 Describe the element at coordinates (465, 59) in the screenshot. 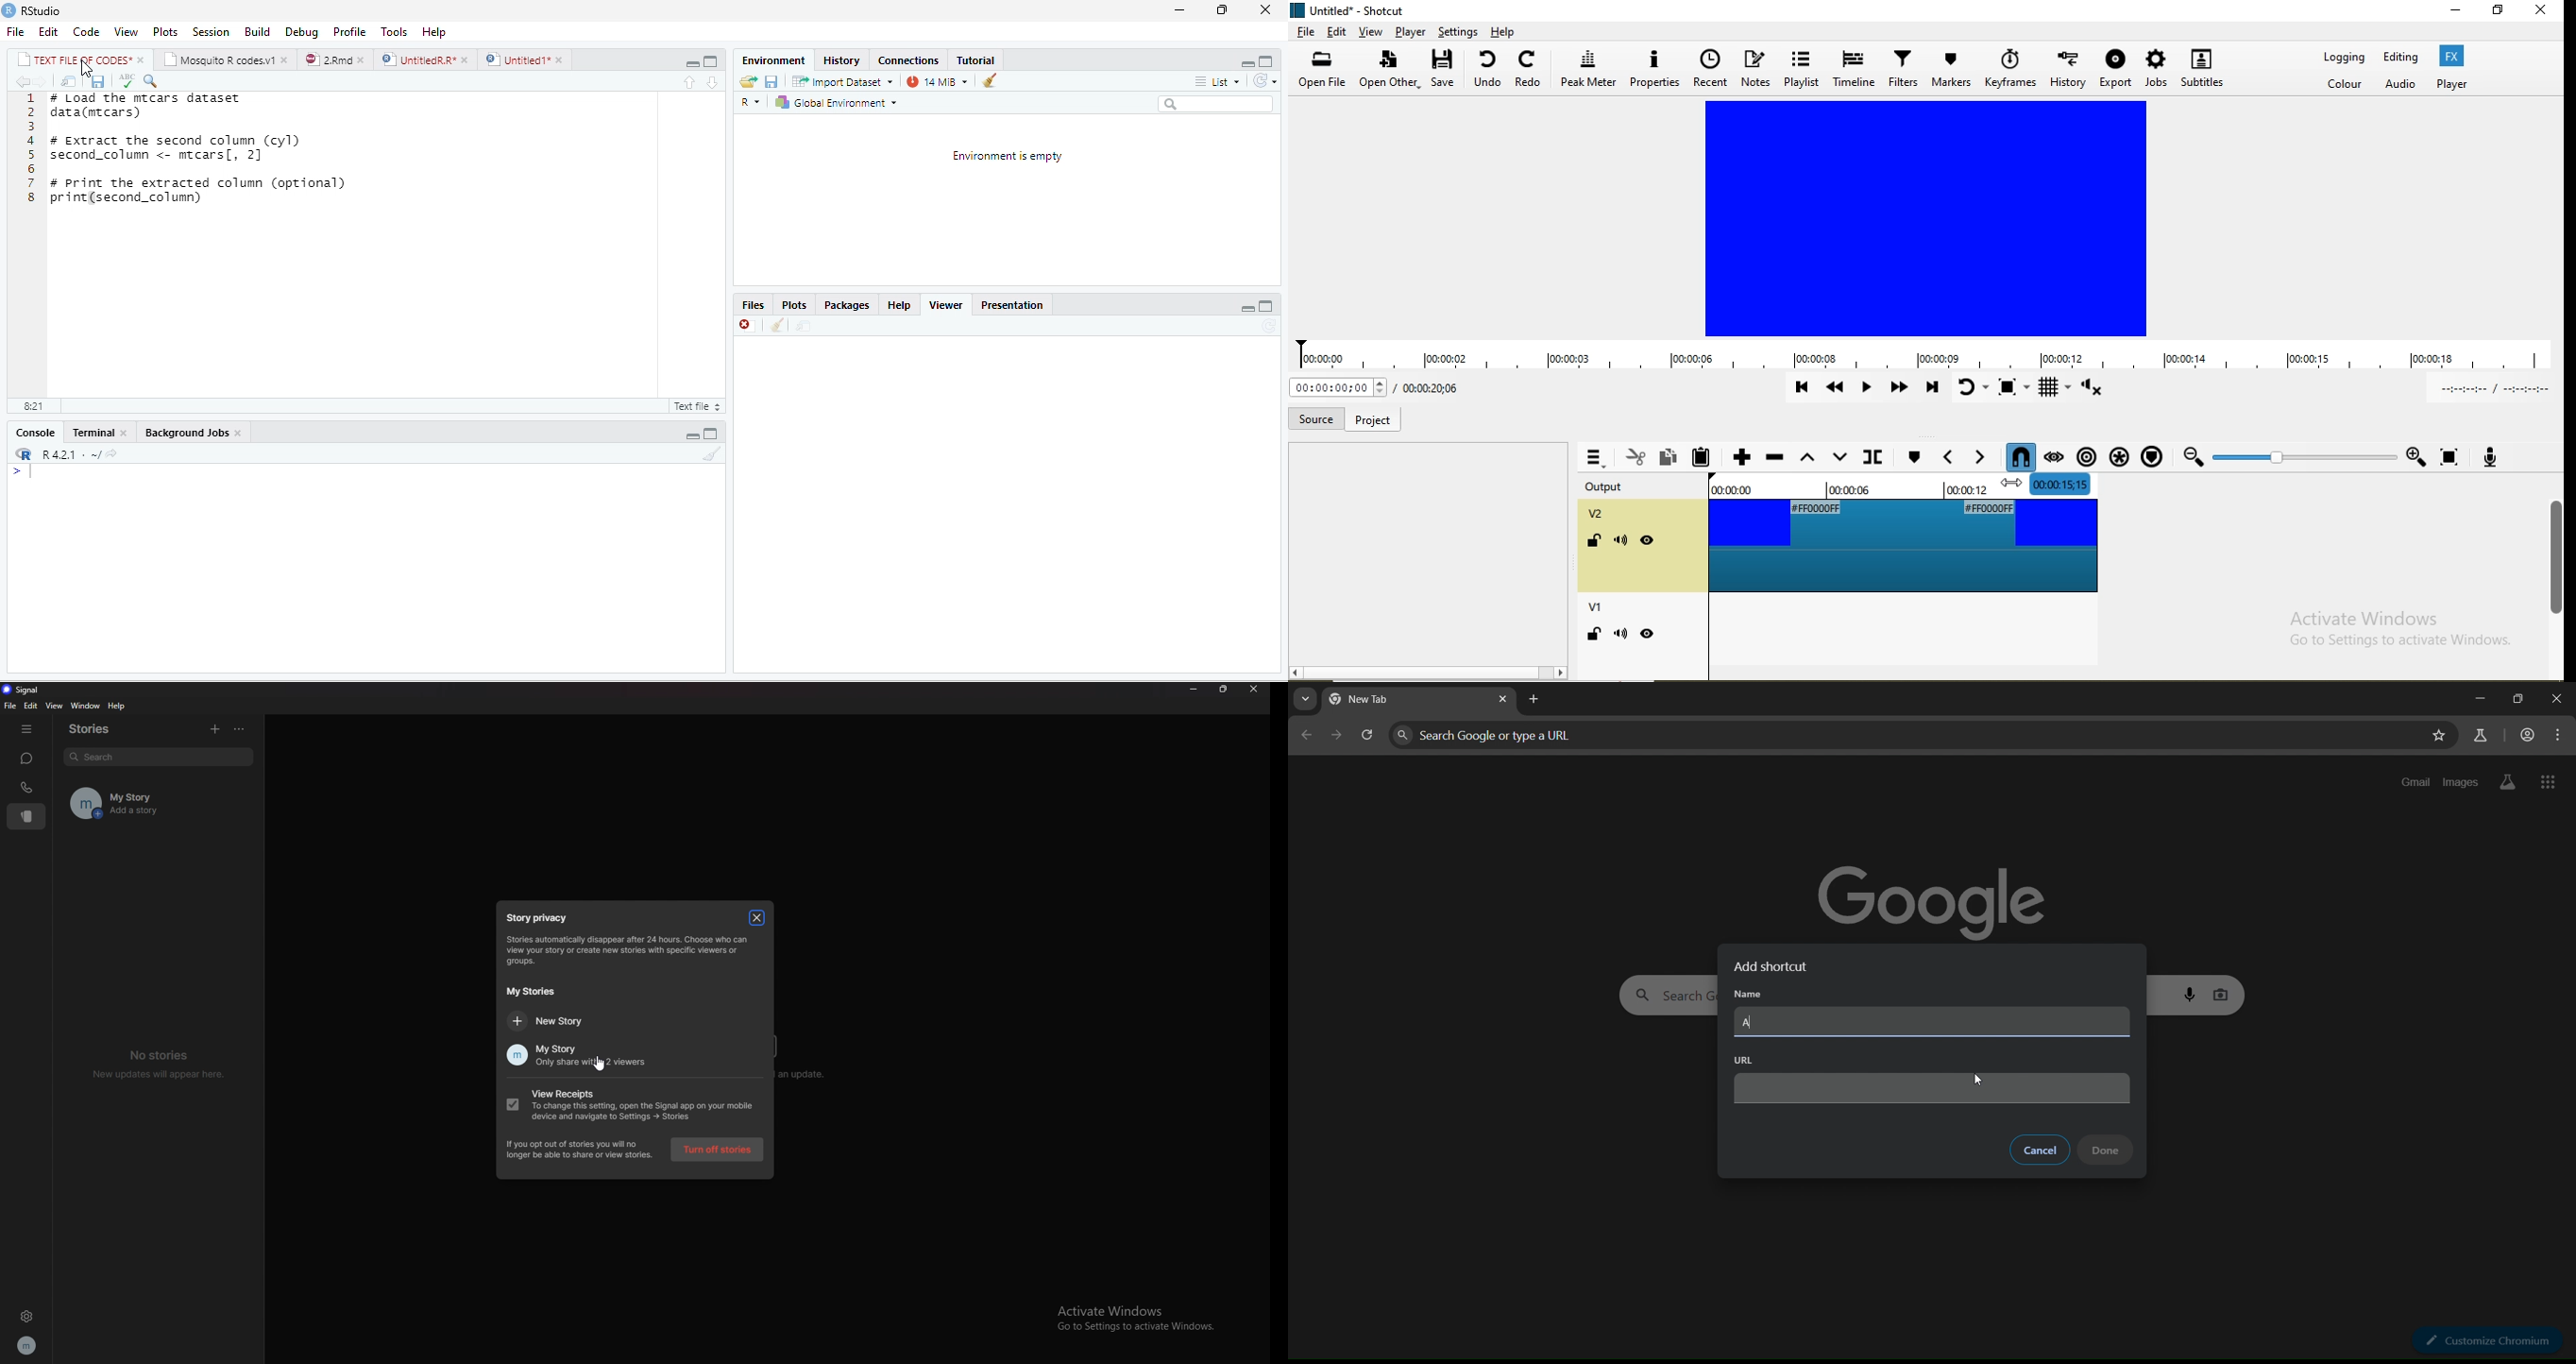

I see `close` at that location.